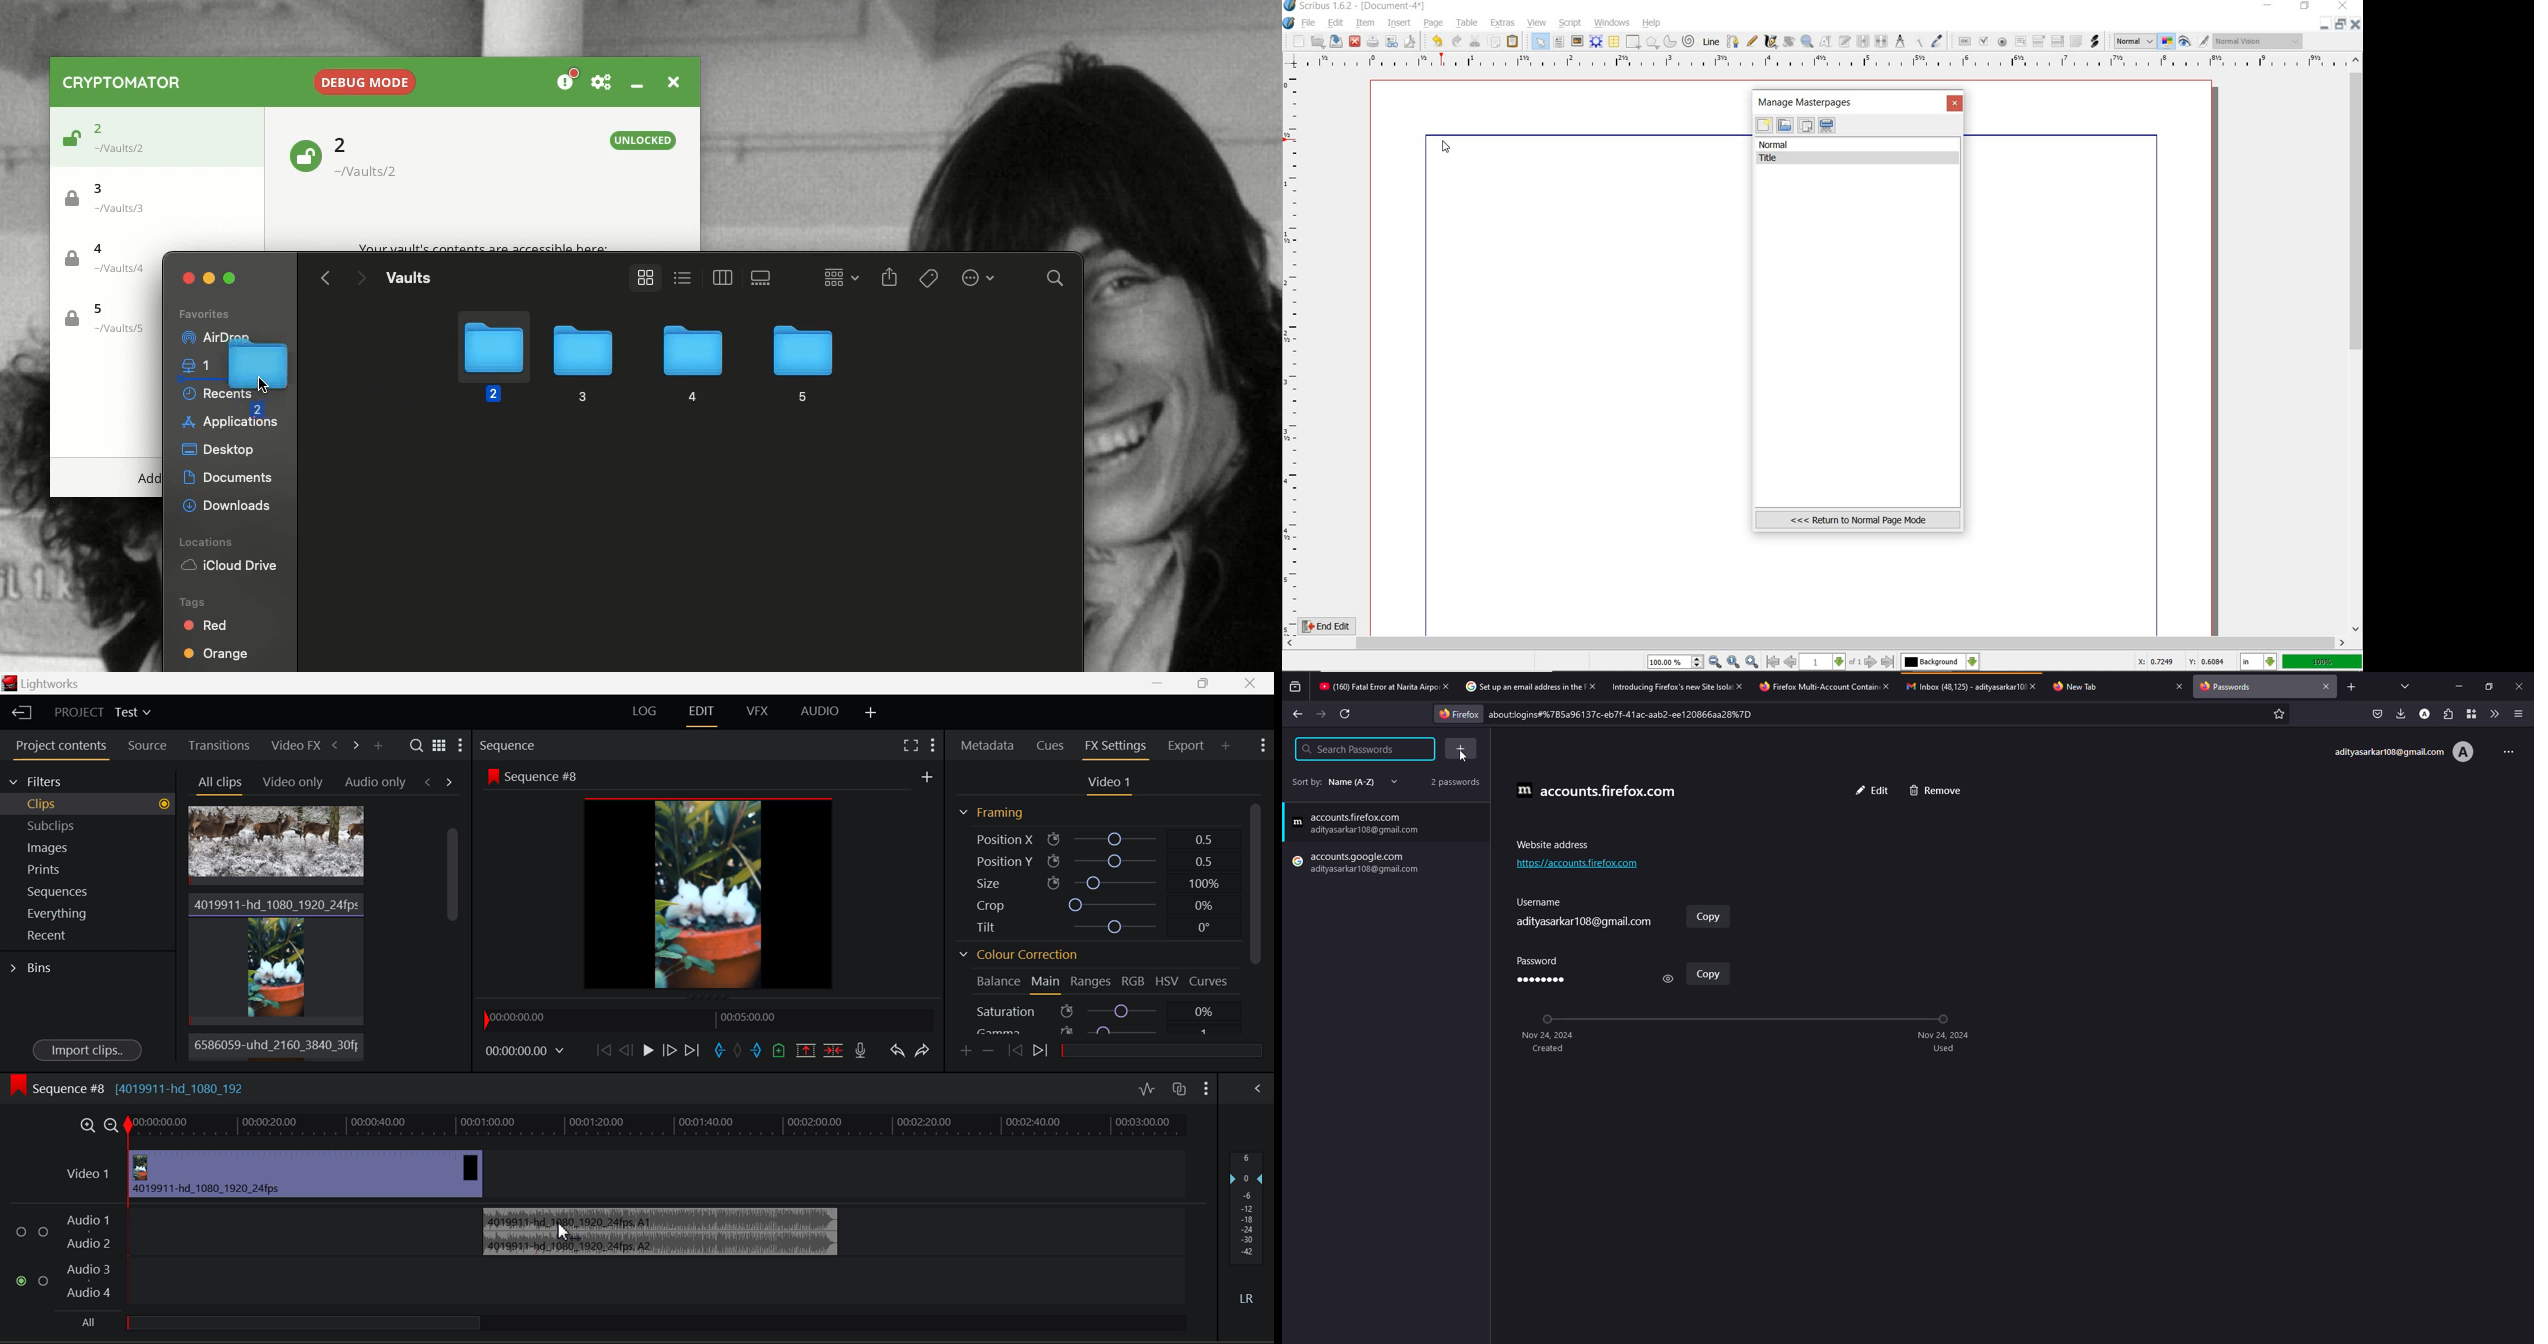  I want to click on Scroll Bar, so click(451, 936).